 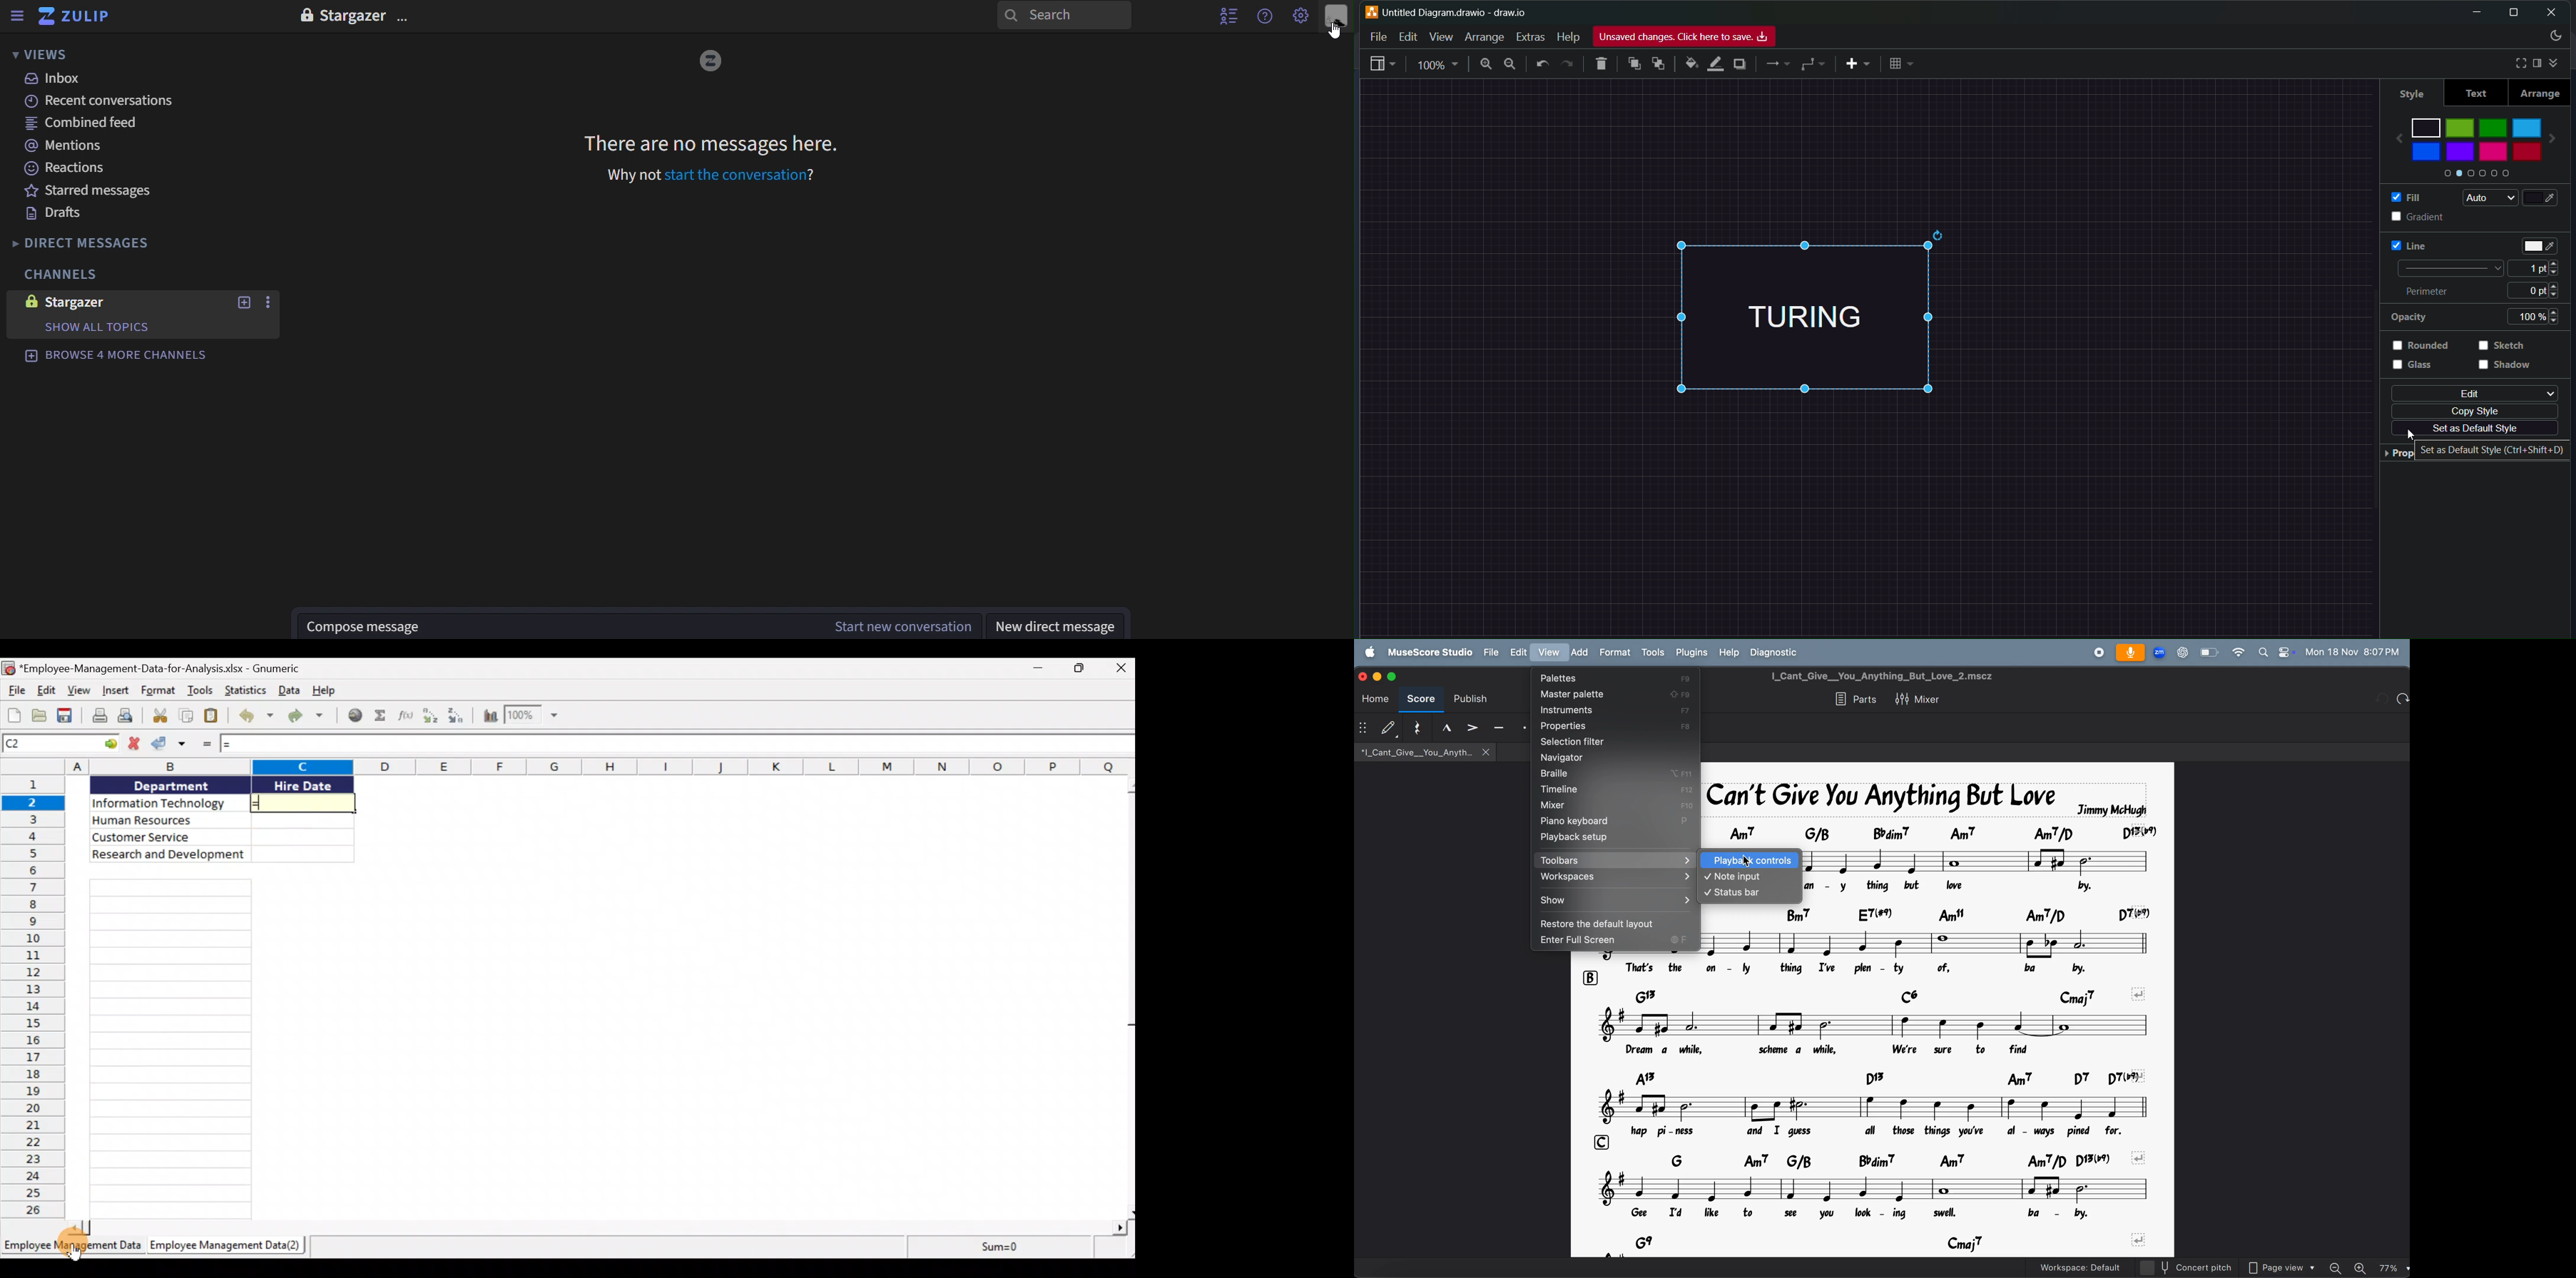 I want to click on grid, so click(x=1903, y=64).